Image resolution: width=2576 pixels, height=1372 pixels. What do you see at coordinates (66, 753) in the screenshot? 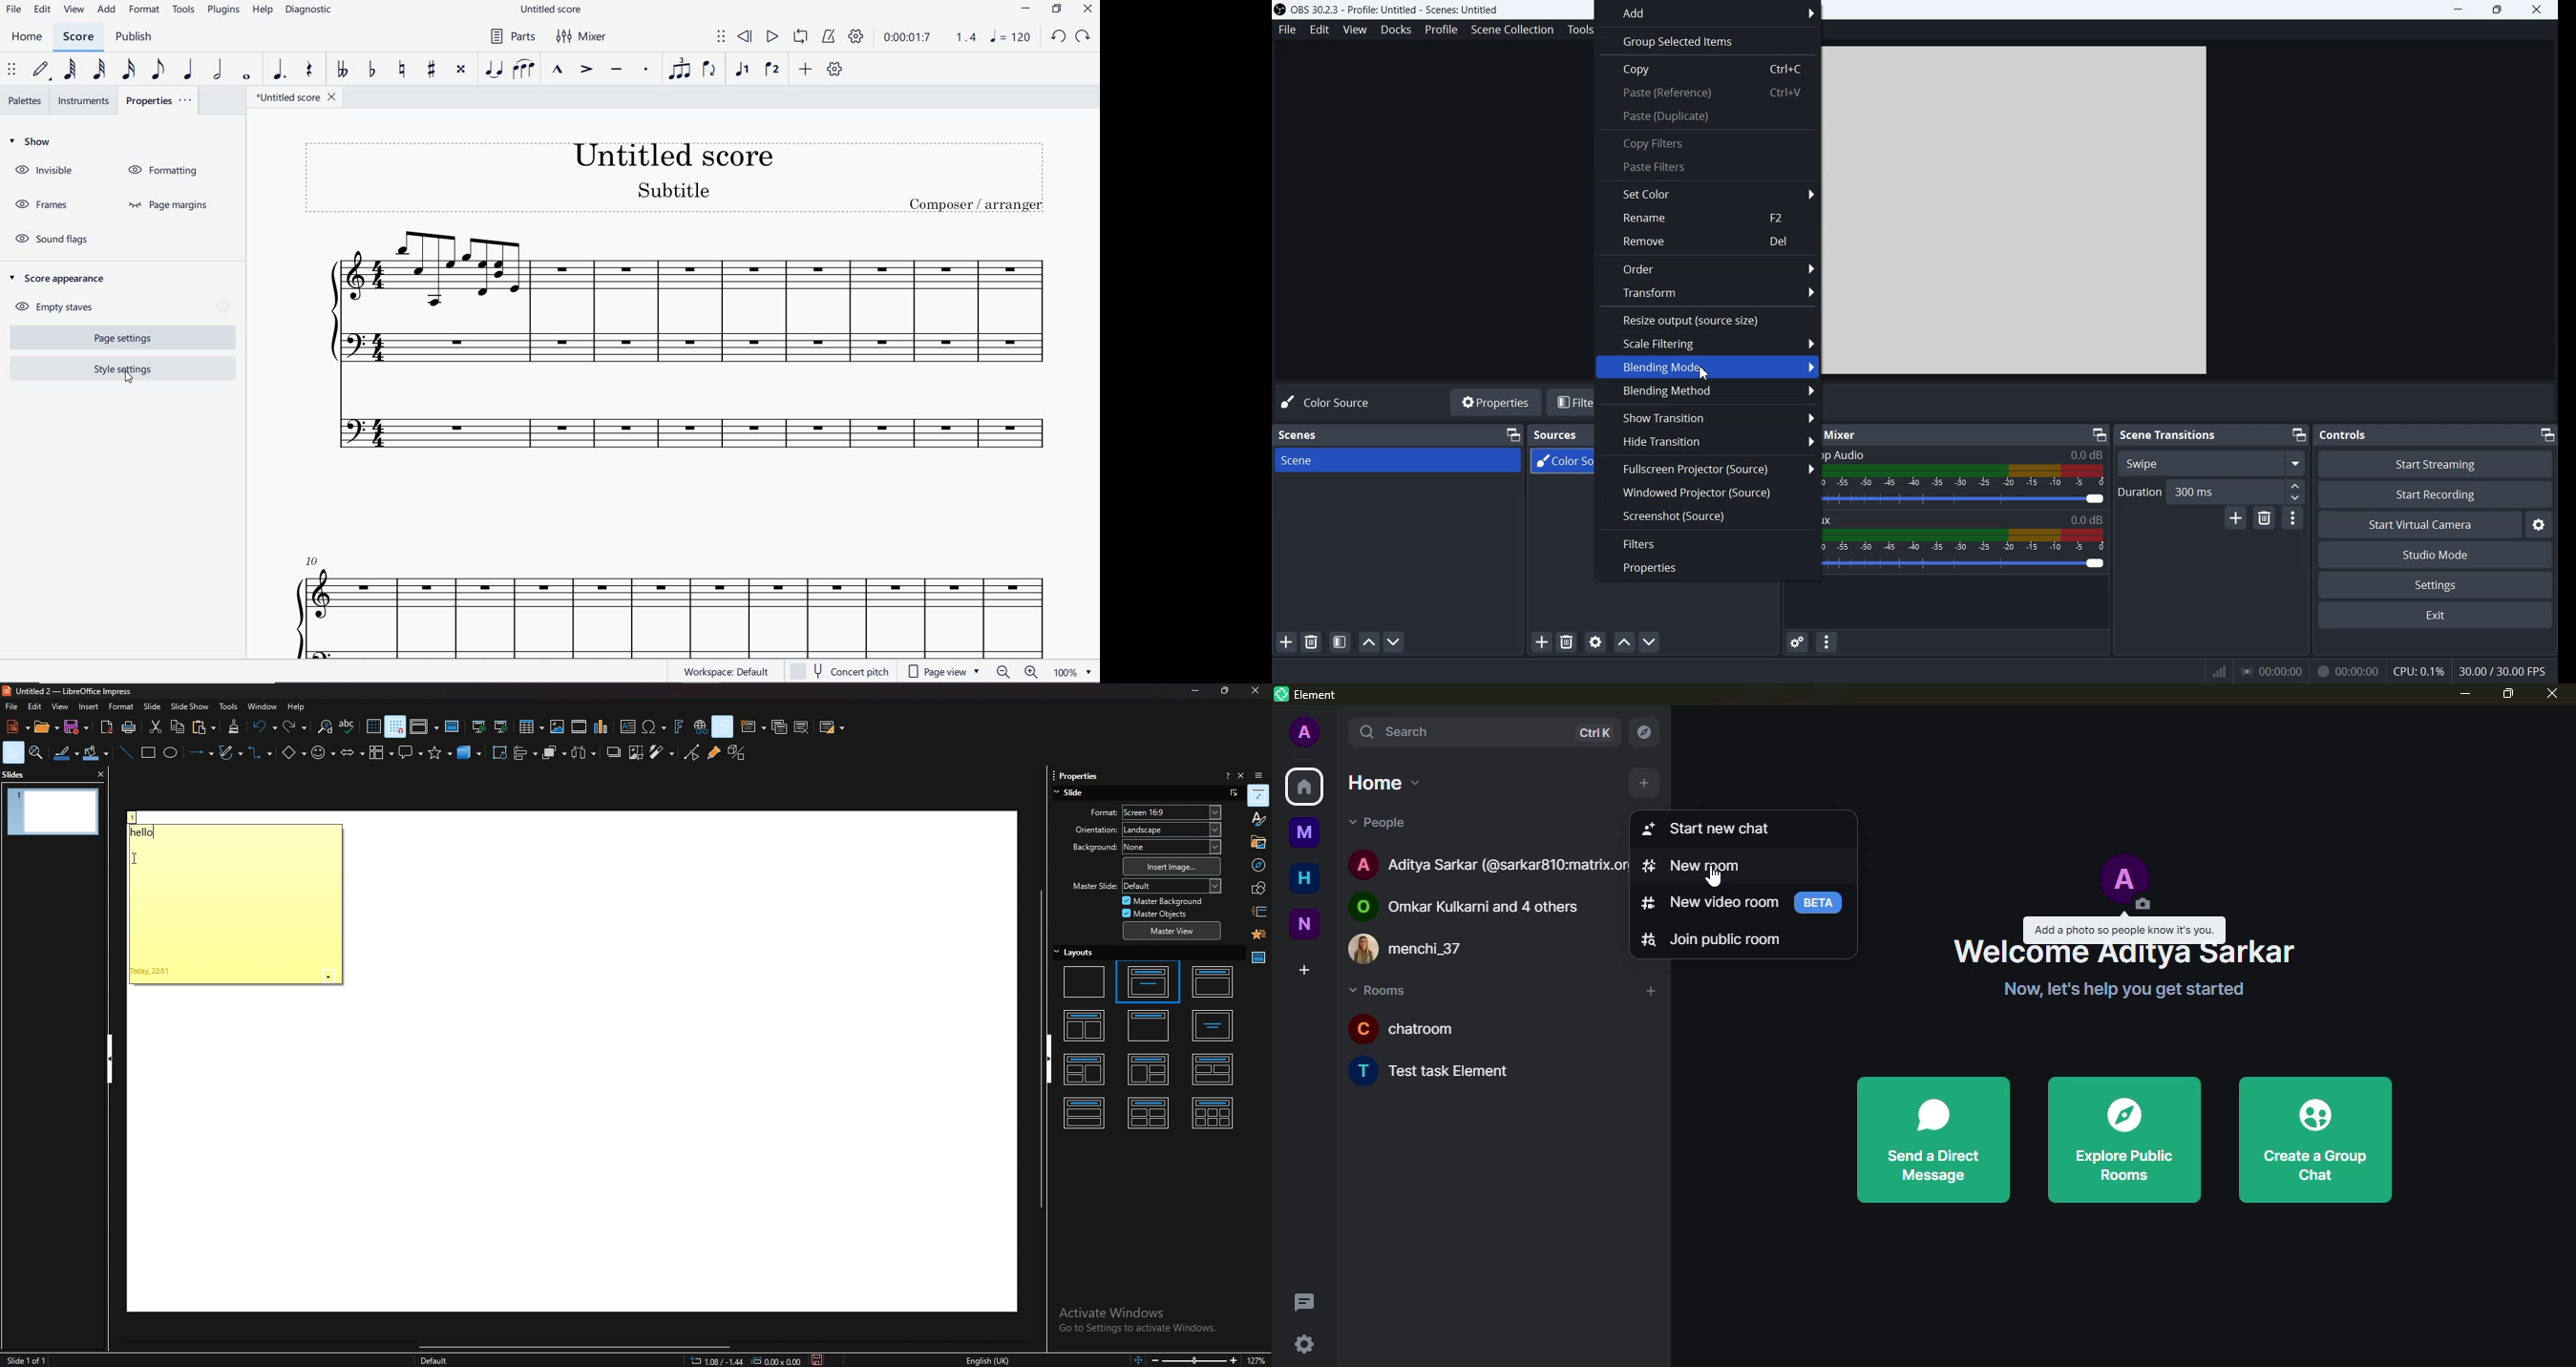
I see `line color` at bounding box center [66, 753].